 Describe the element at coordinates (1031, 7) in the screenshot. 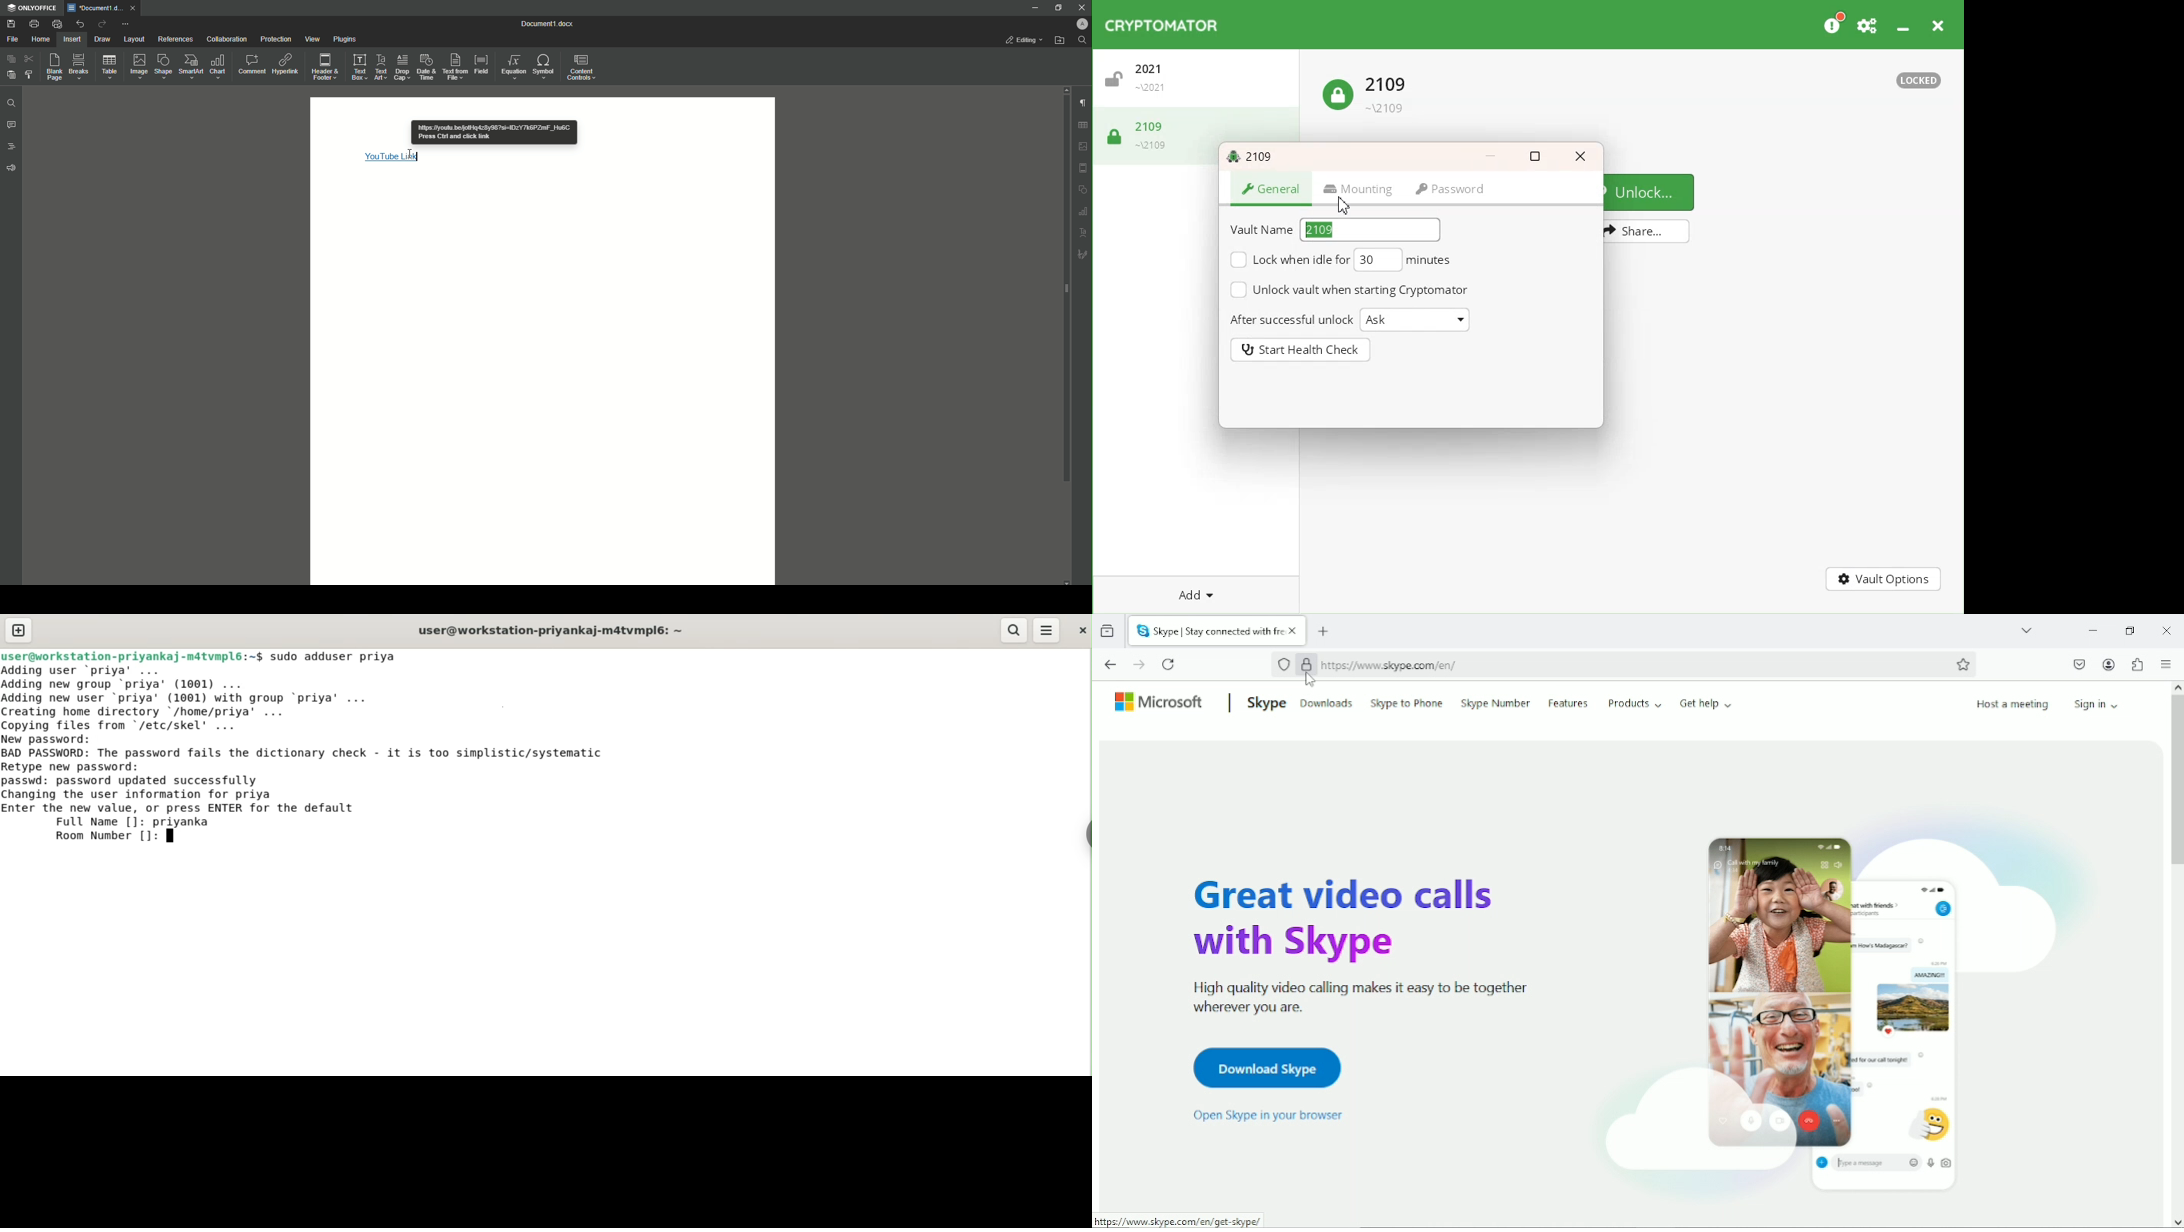

I see `Minimize` at that location.